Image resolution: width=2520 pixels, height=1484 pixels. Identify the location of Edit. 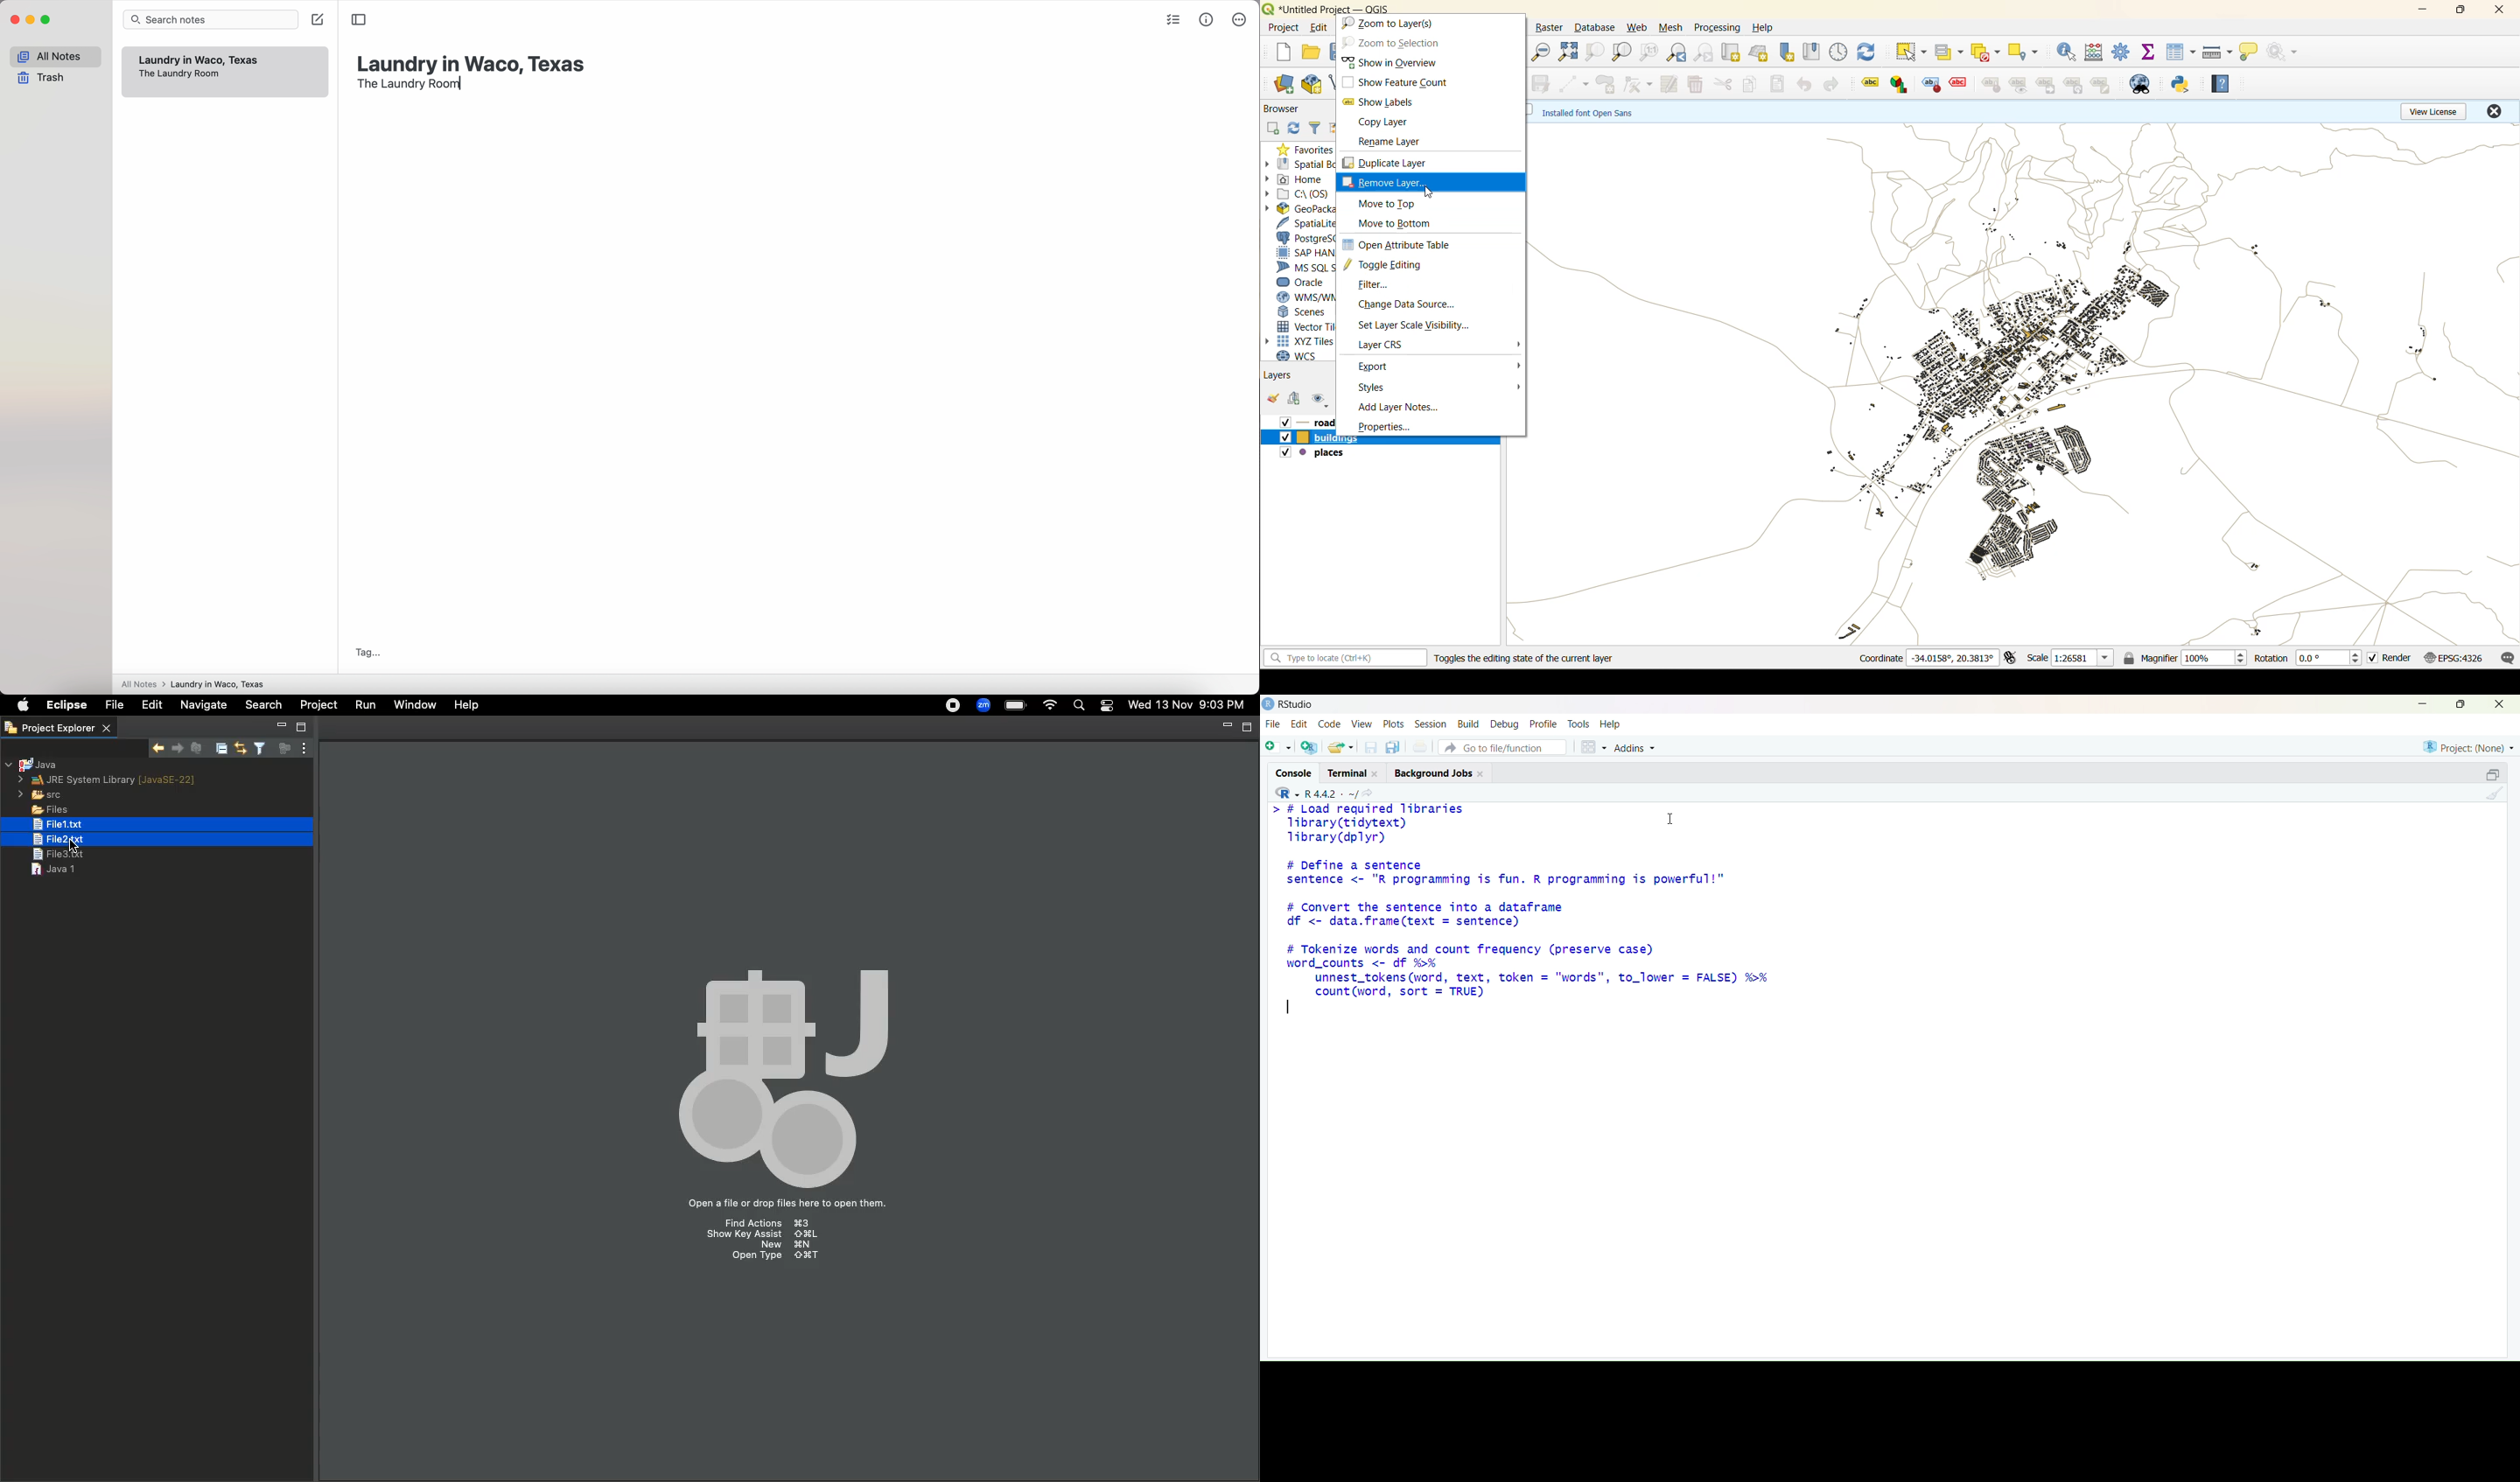
(1301, 724).